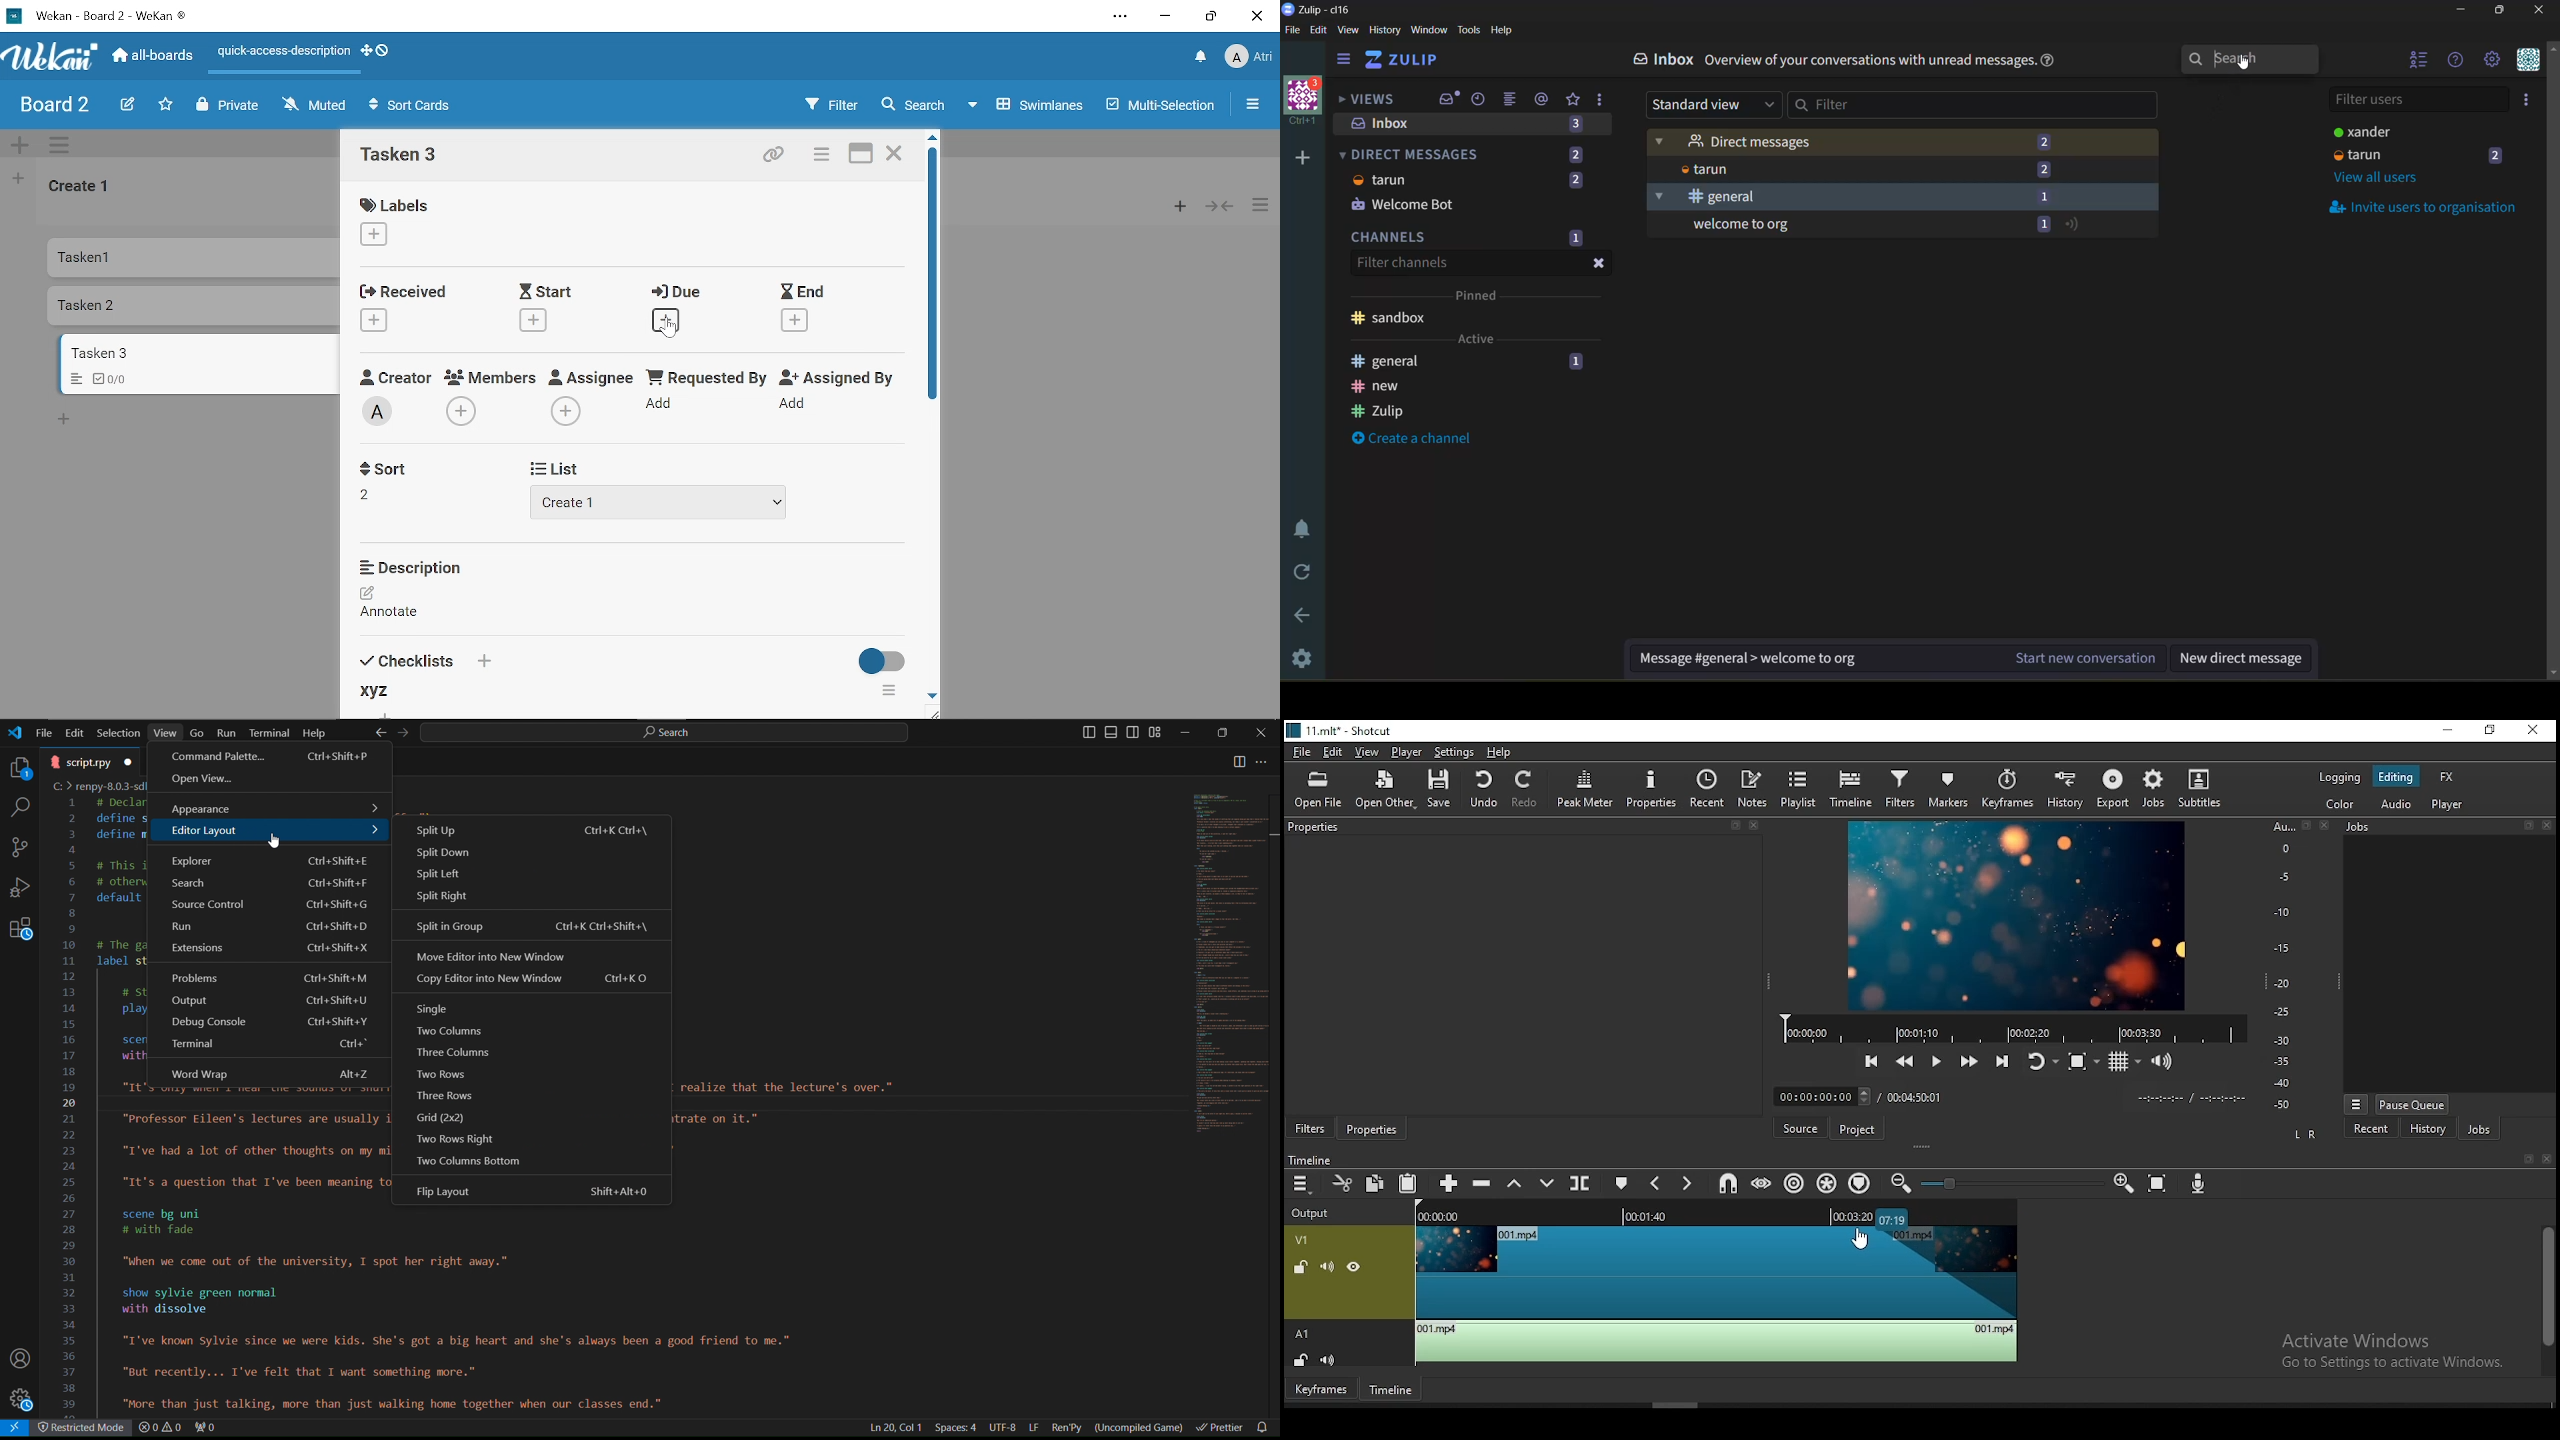 The height and width of the screenshot is (1456, 2576). Describe the element at coordinates (1454, 751) in the screenshot. I see `settings` at that location.